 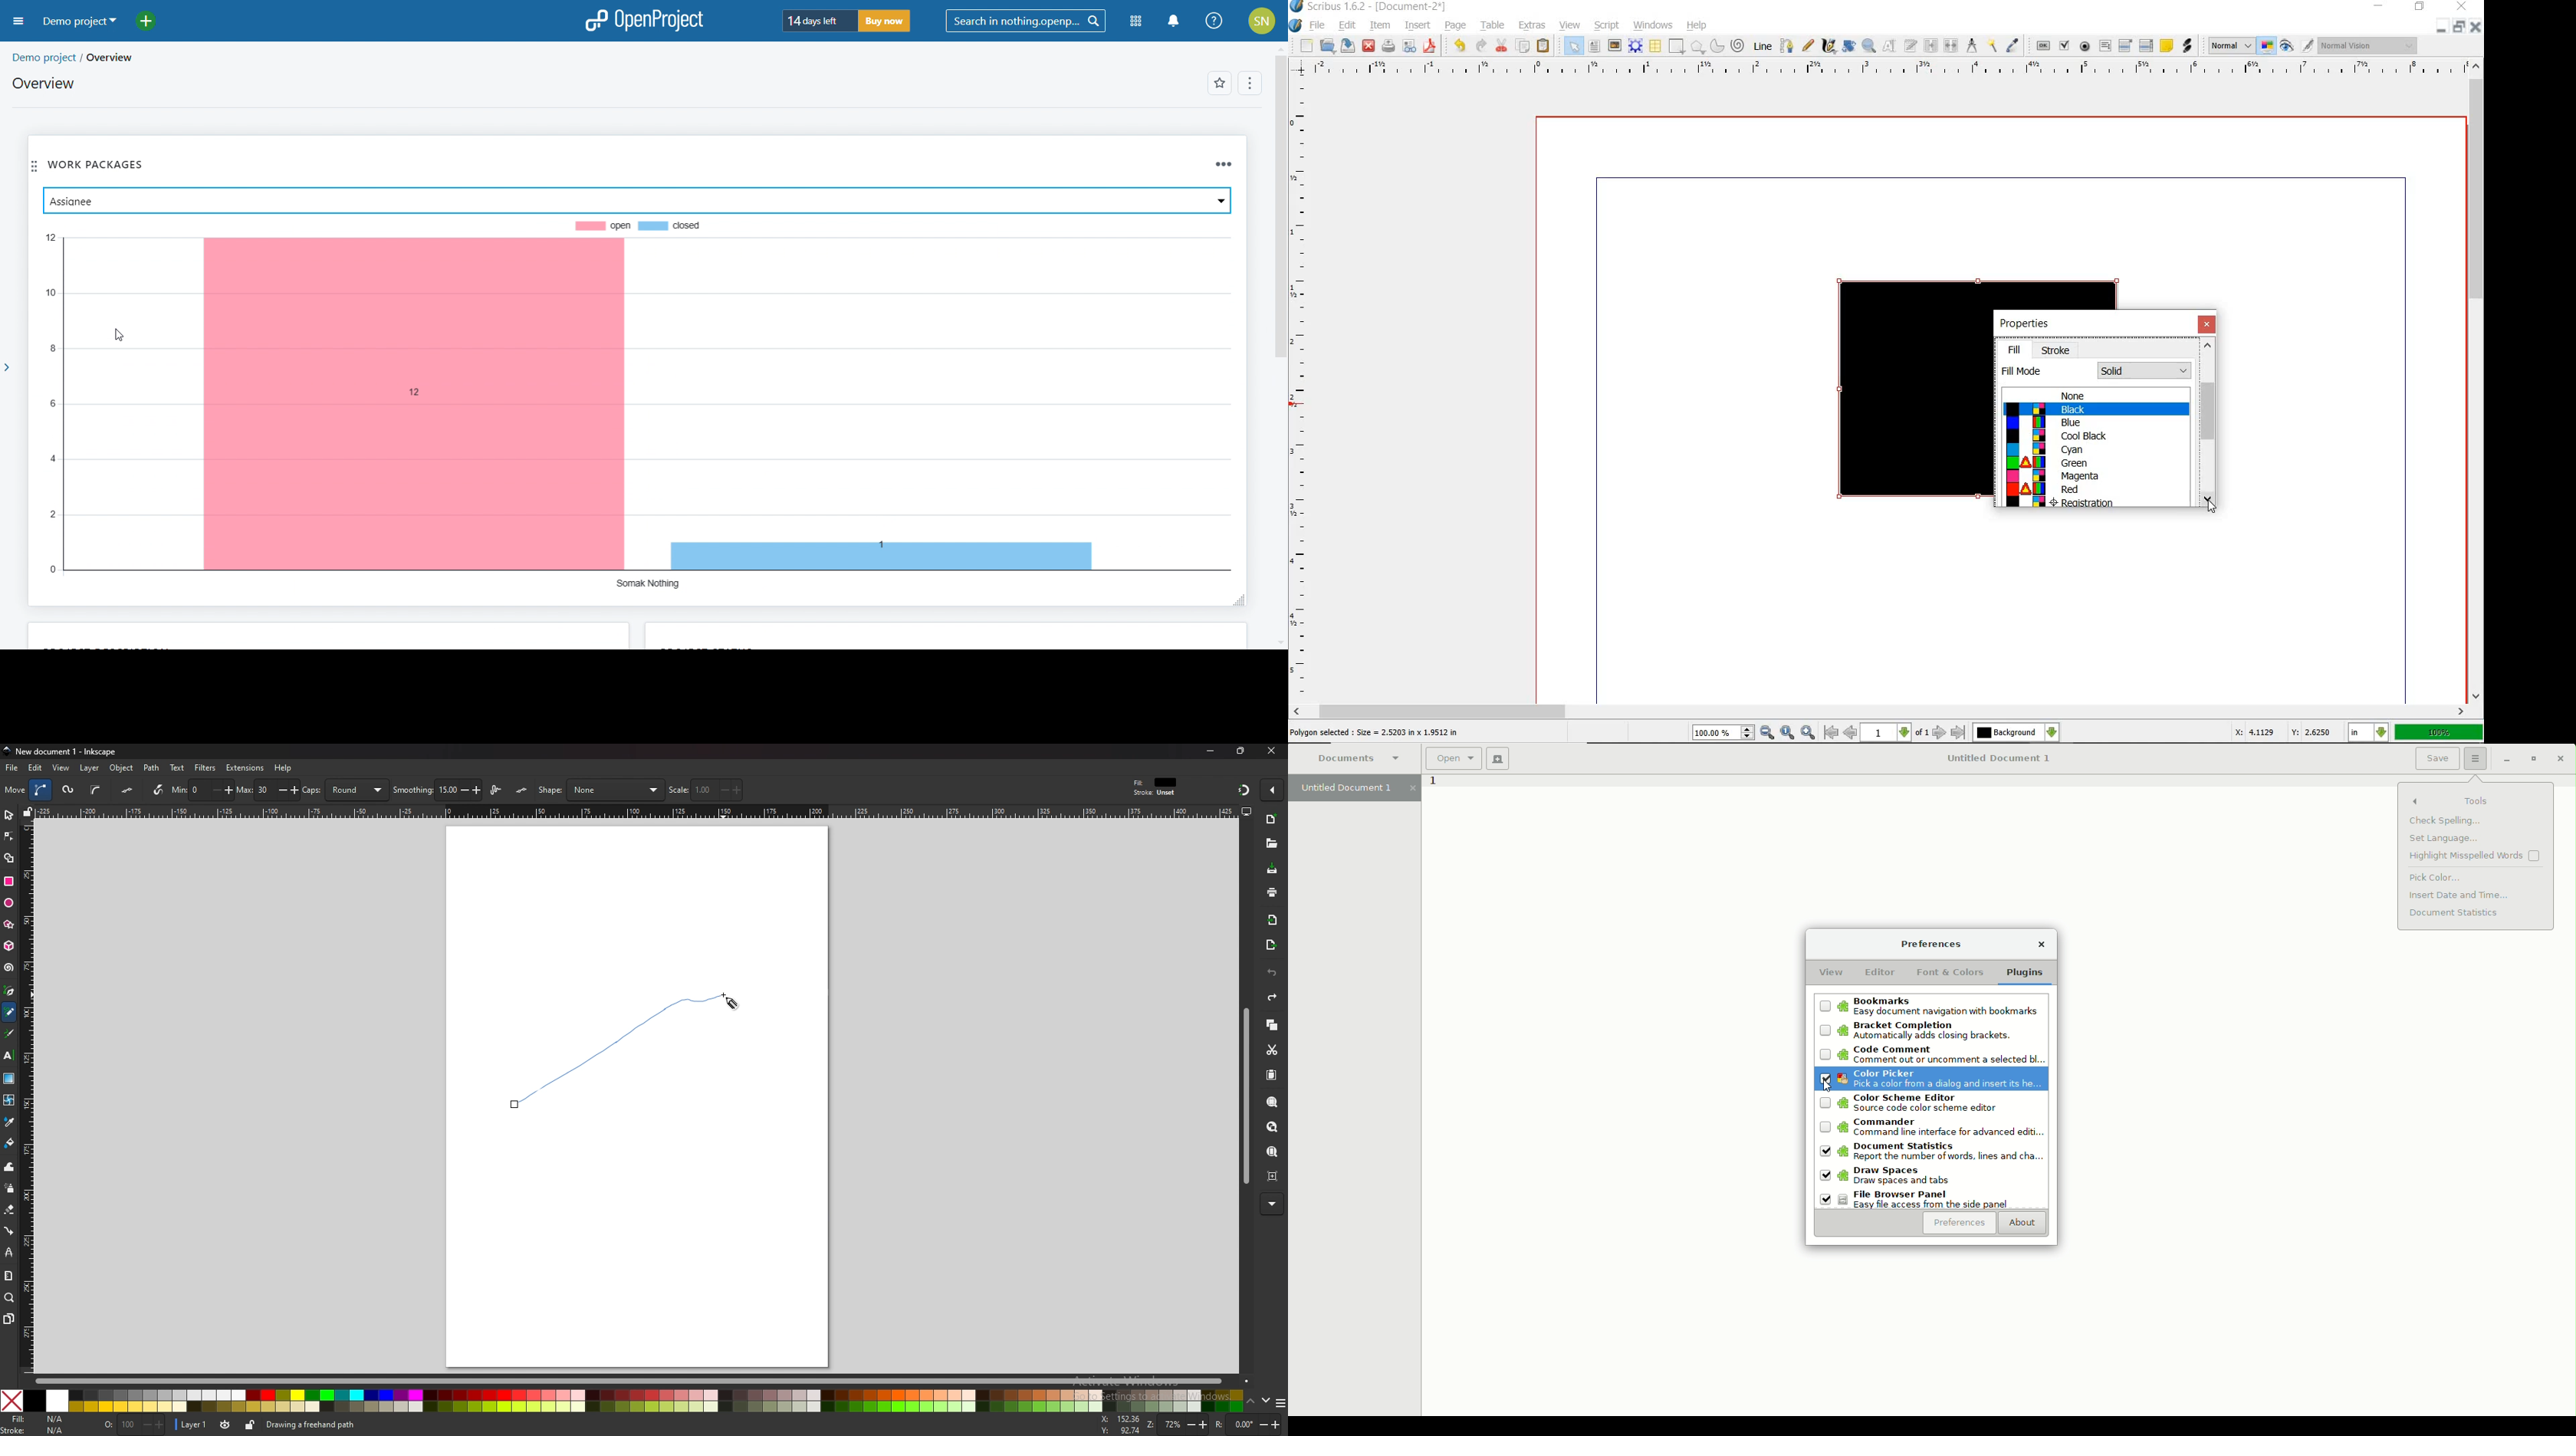 I want to click on smoothing, so click(x=437, y=789).